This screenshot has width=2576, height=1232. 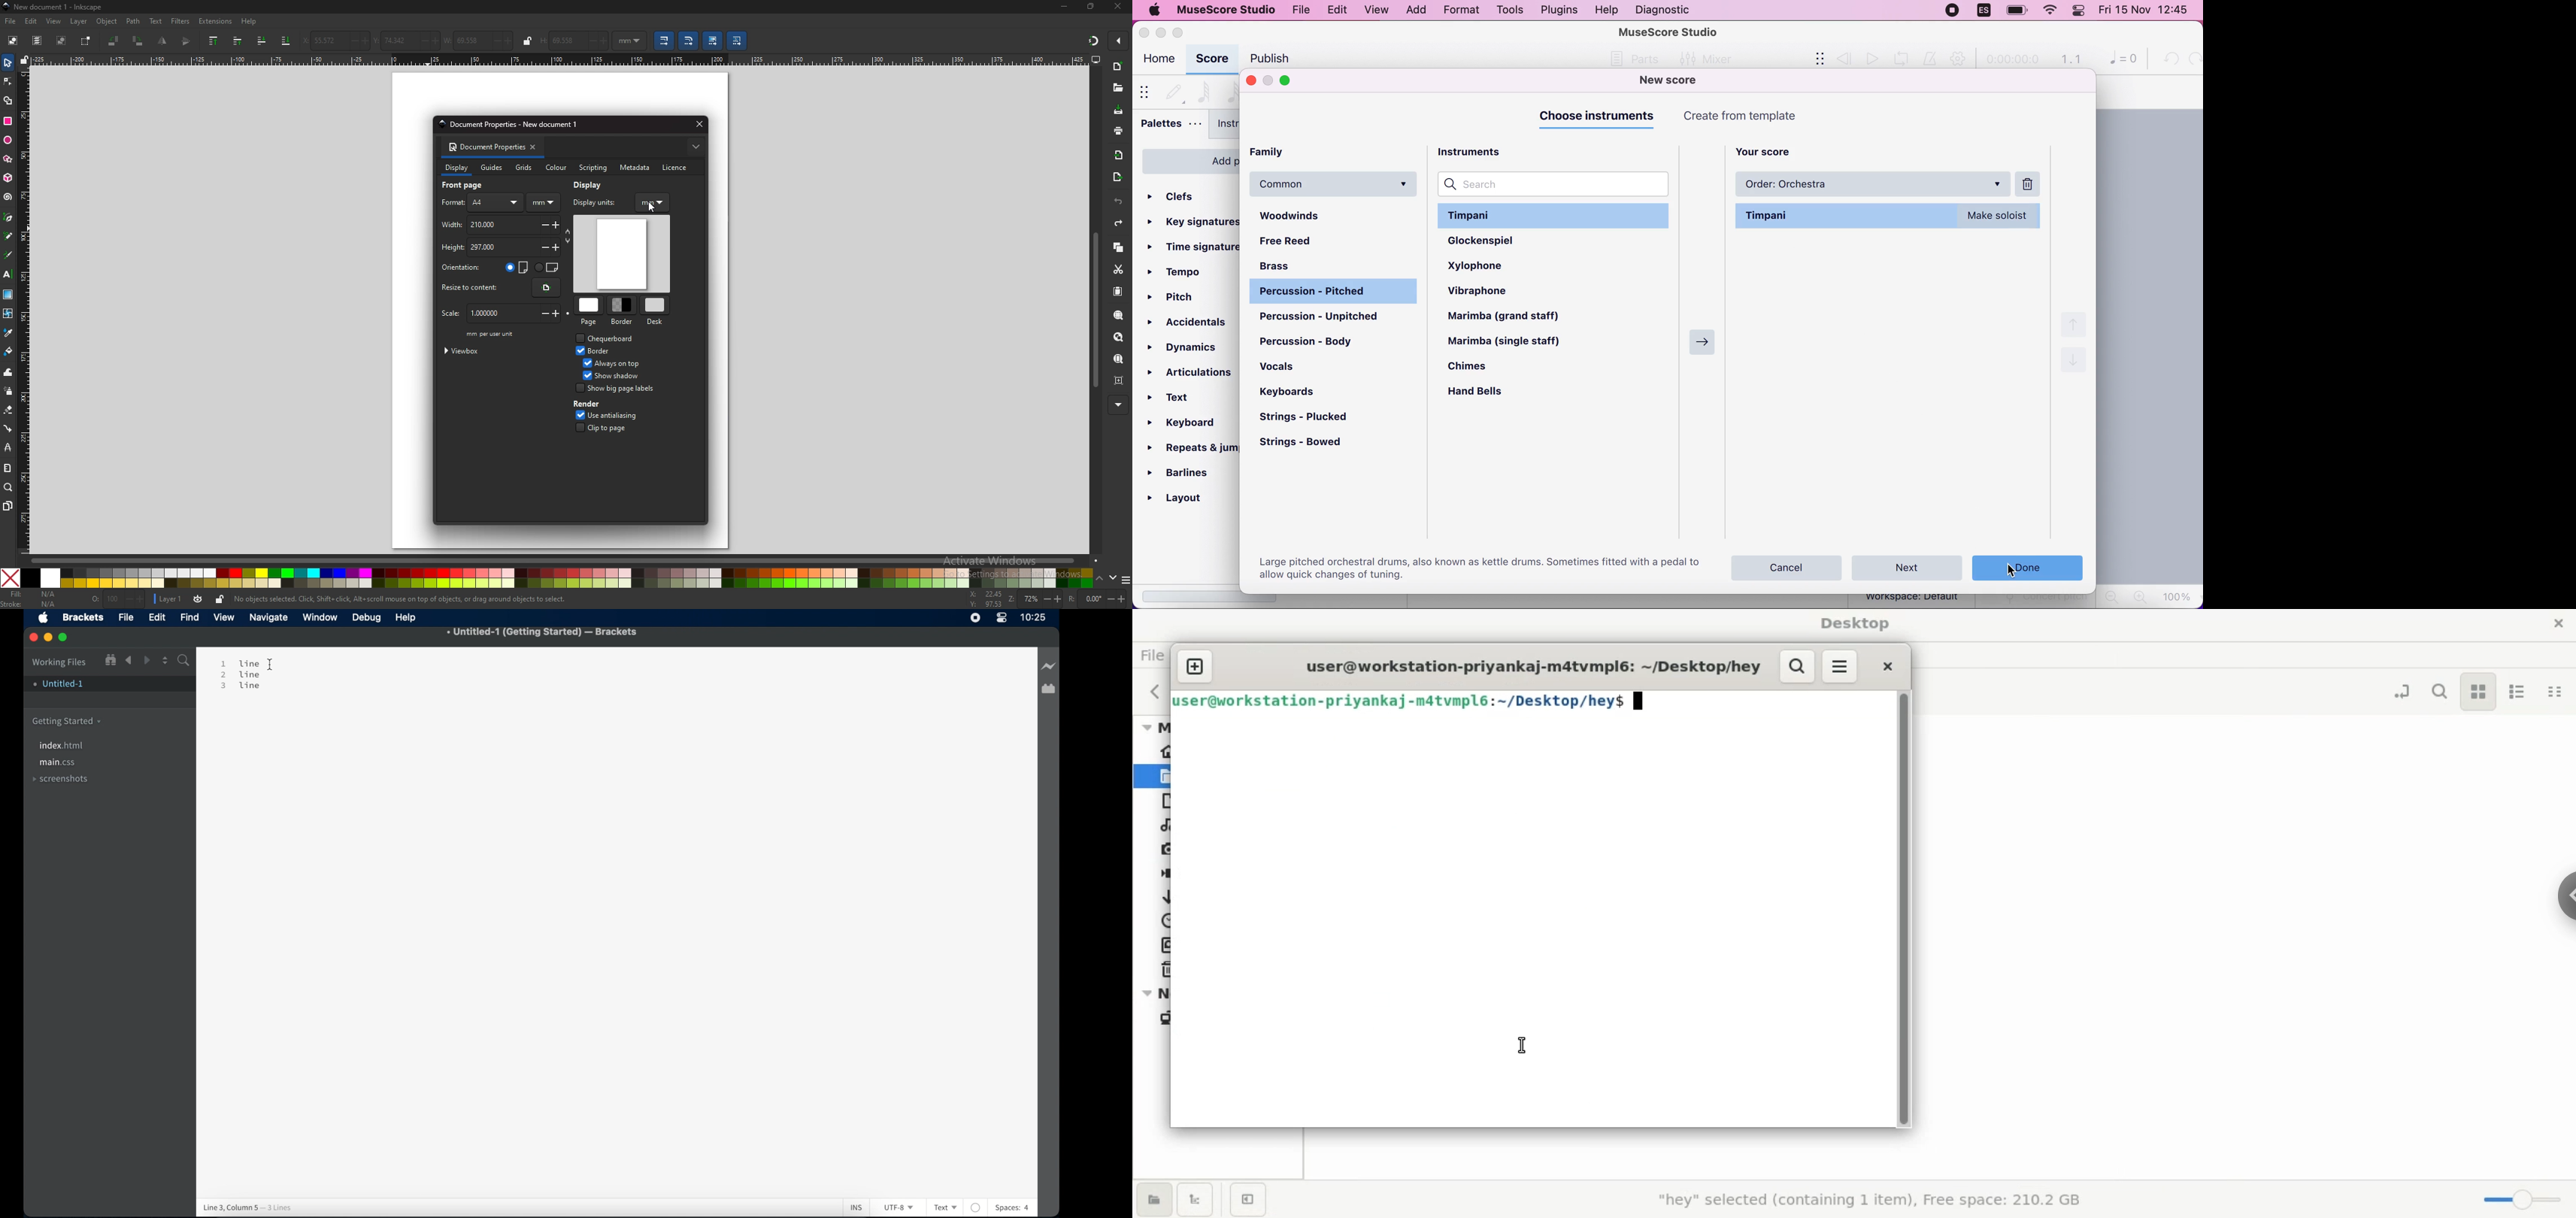 What do you see at coordinates (2193, 59) in the screenshot?
I see `redo` at bounding box center [2193, 59].